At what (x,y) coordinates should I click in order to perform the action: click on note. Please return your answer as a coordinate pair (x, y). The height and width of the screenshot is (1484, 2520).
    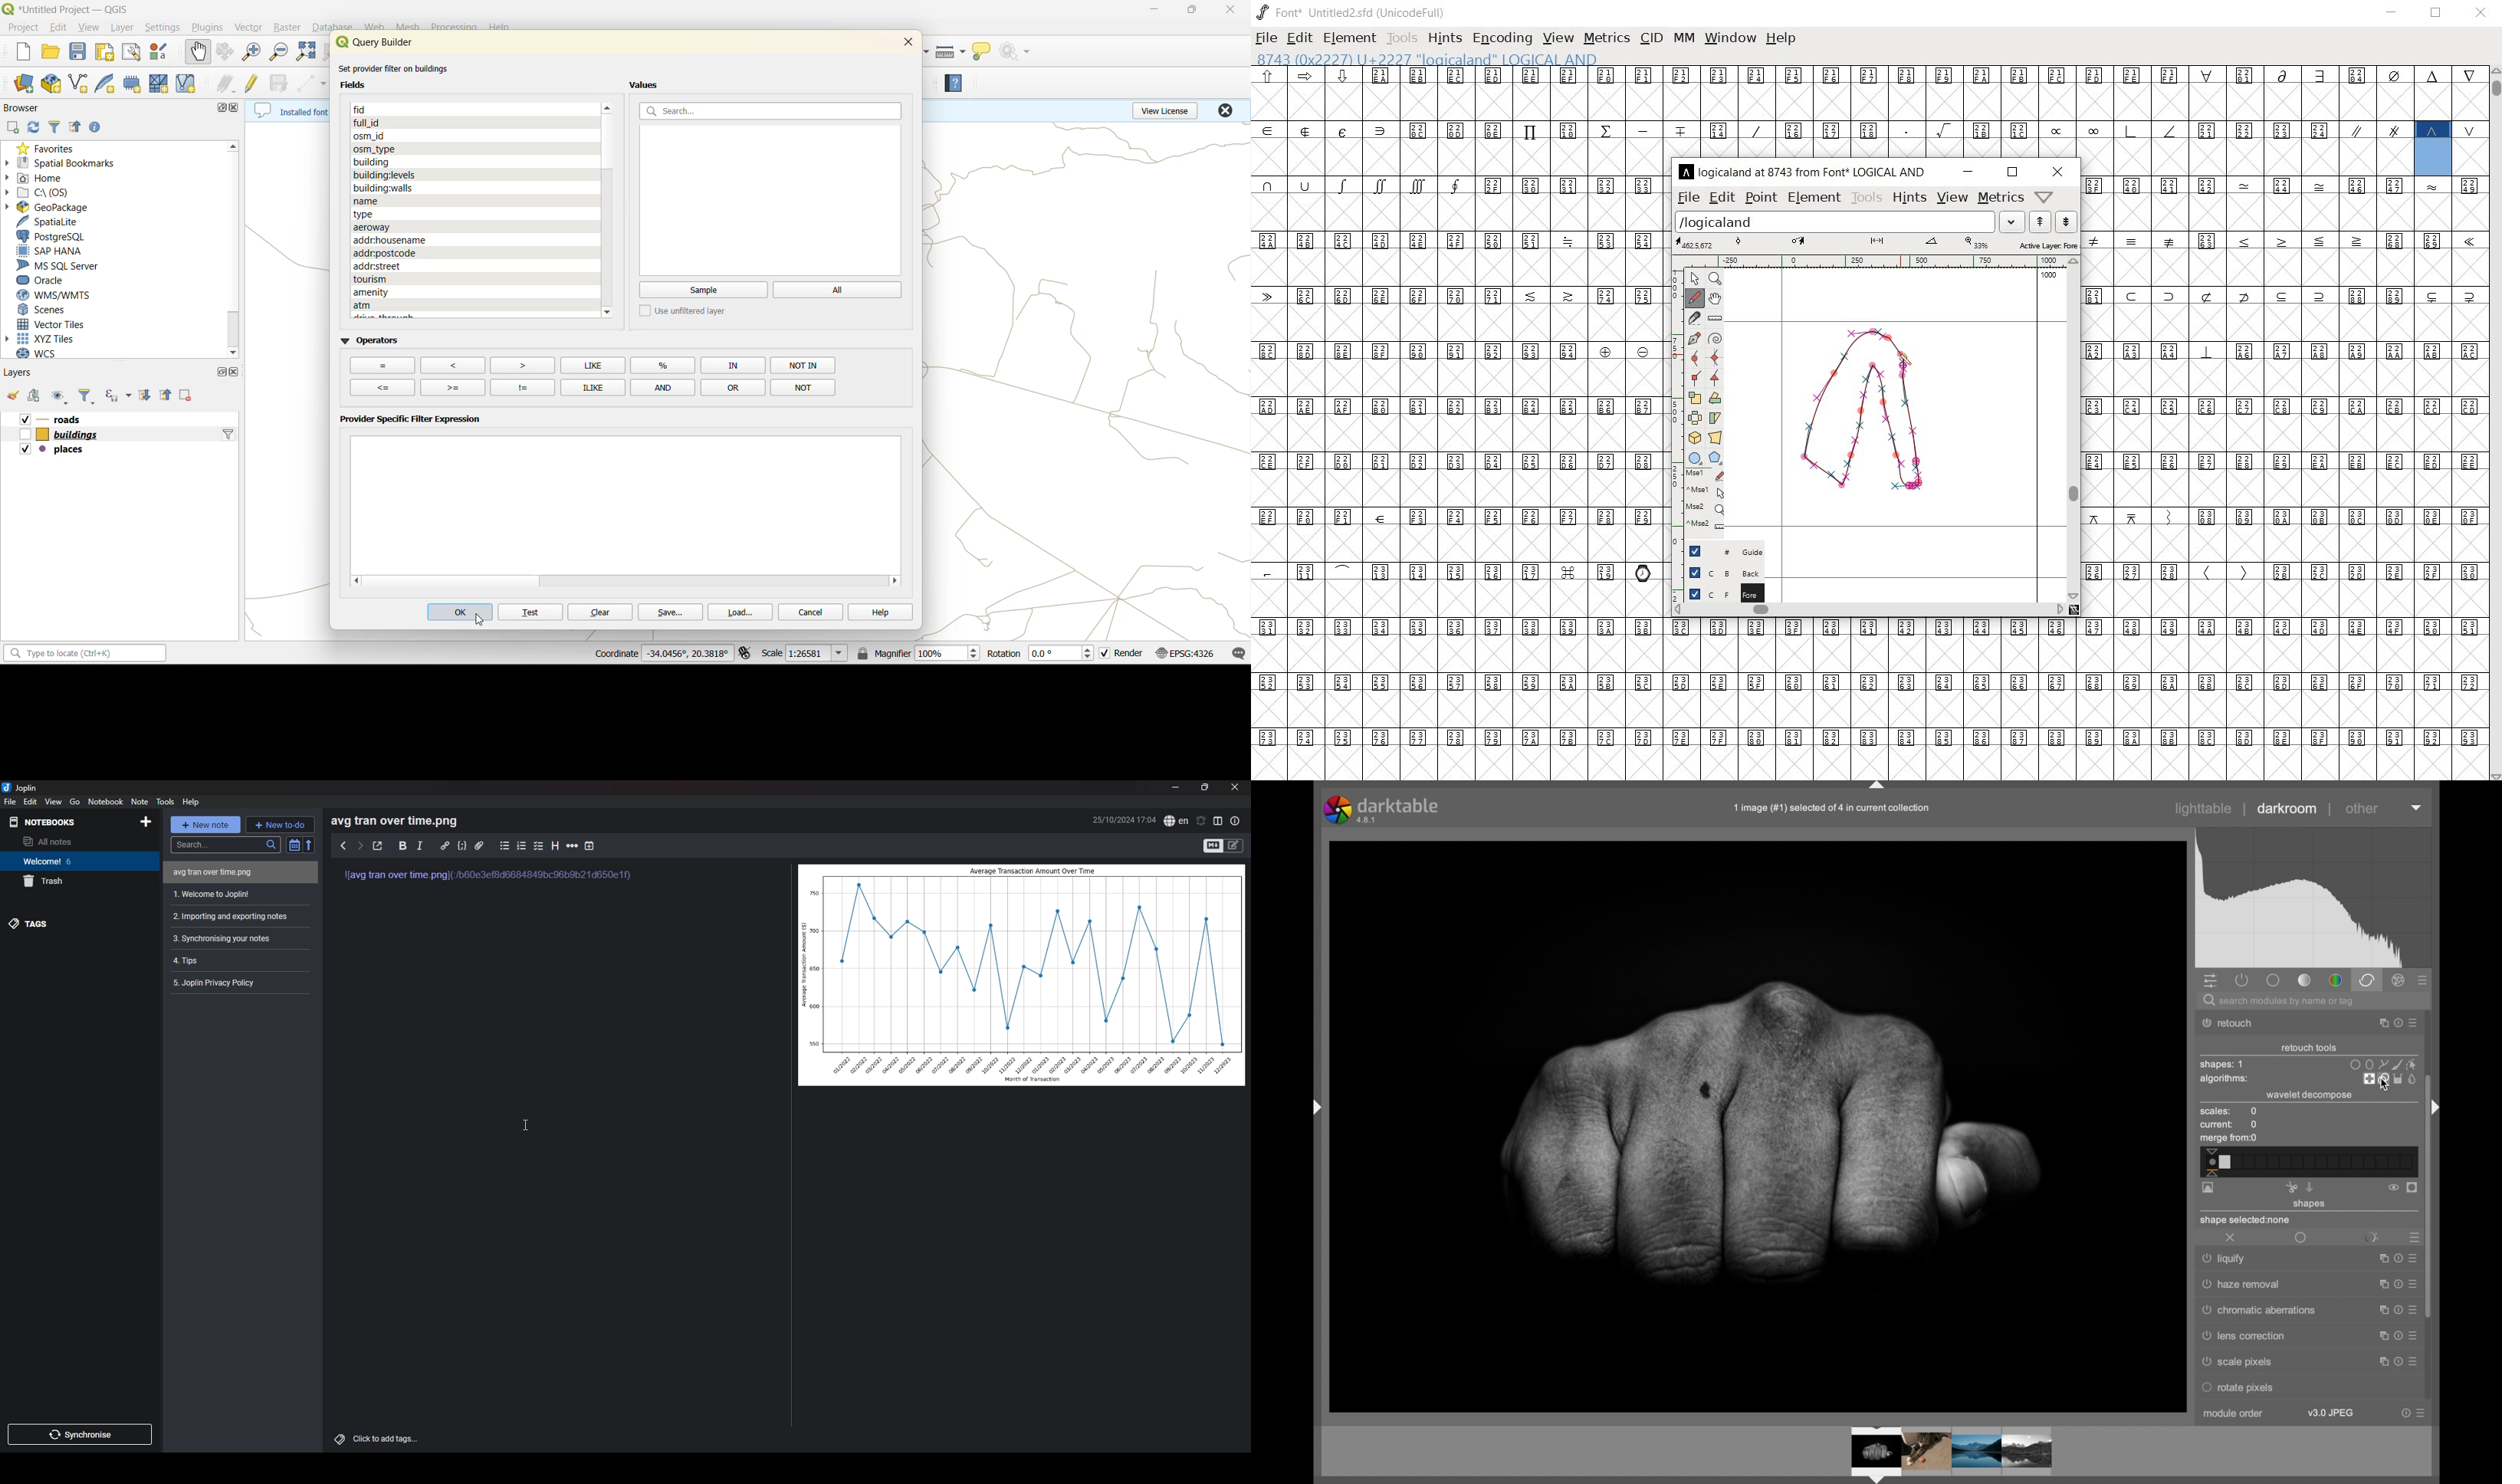
    Looking at the image, I should click on (140, 801).